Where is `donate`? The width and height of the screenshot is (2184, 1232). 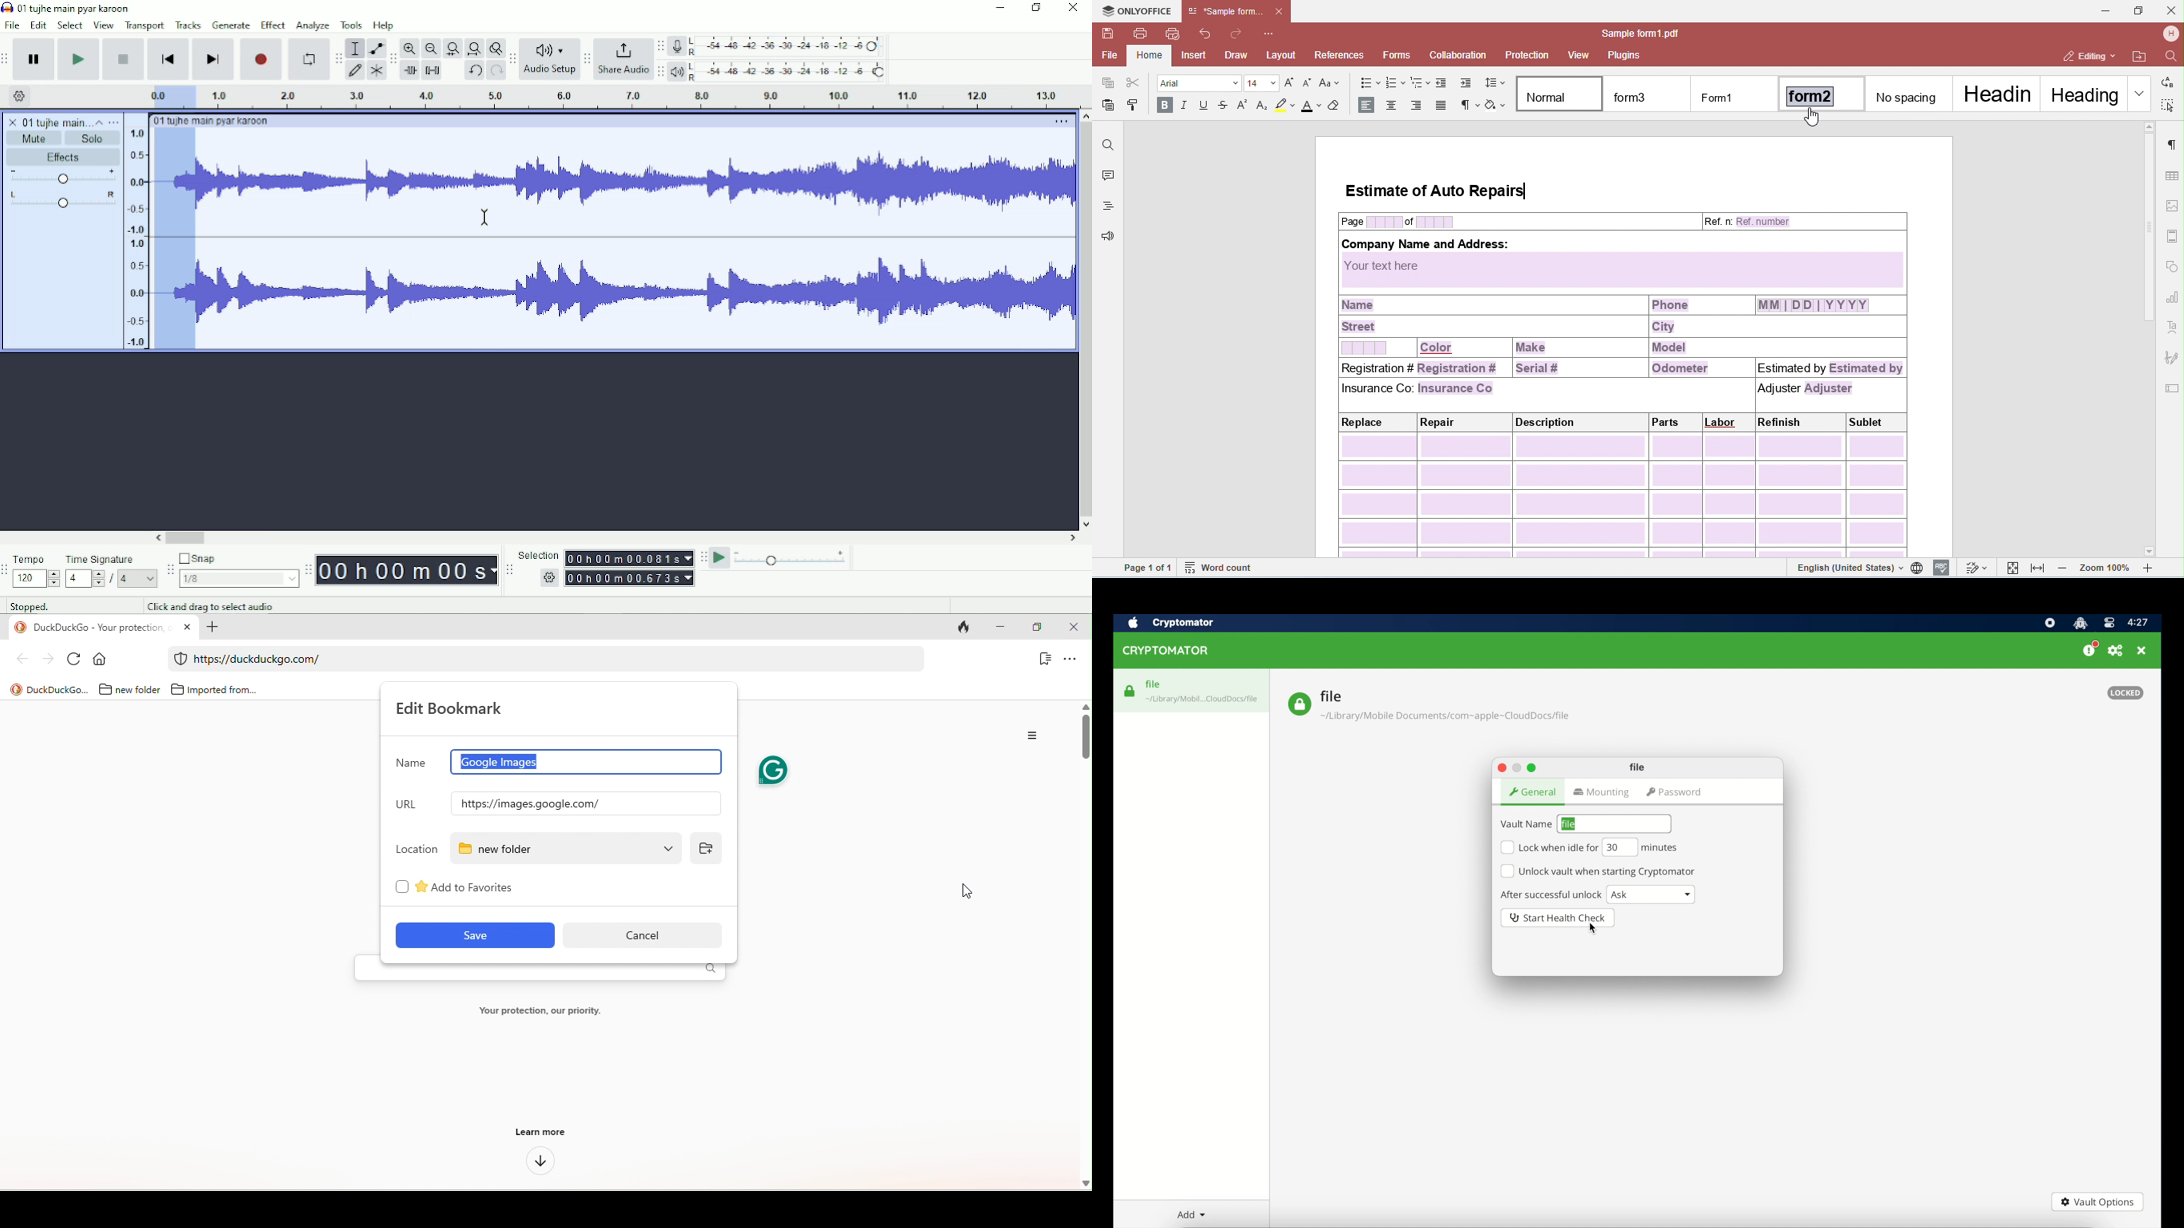
donate is located at coordinates (2090, 649).